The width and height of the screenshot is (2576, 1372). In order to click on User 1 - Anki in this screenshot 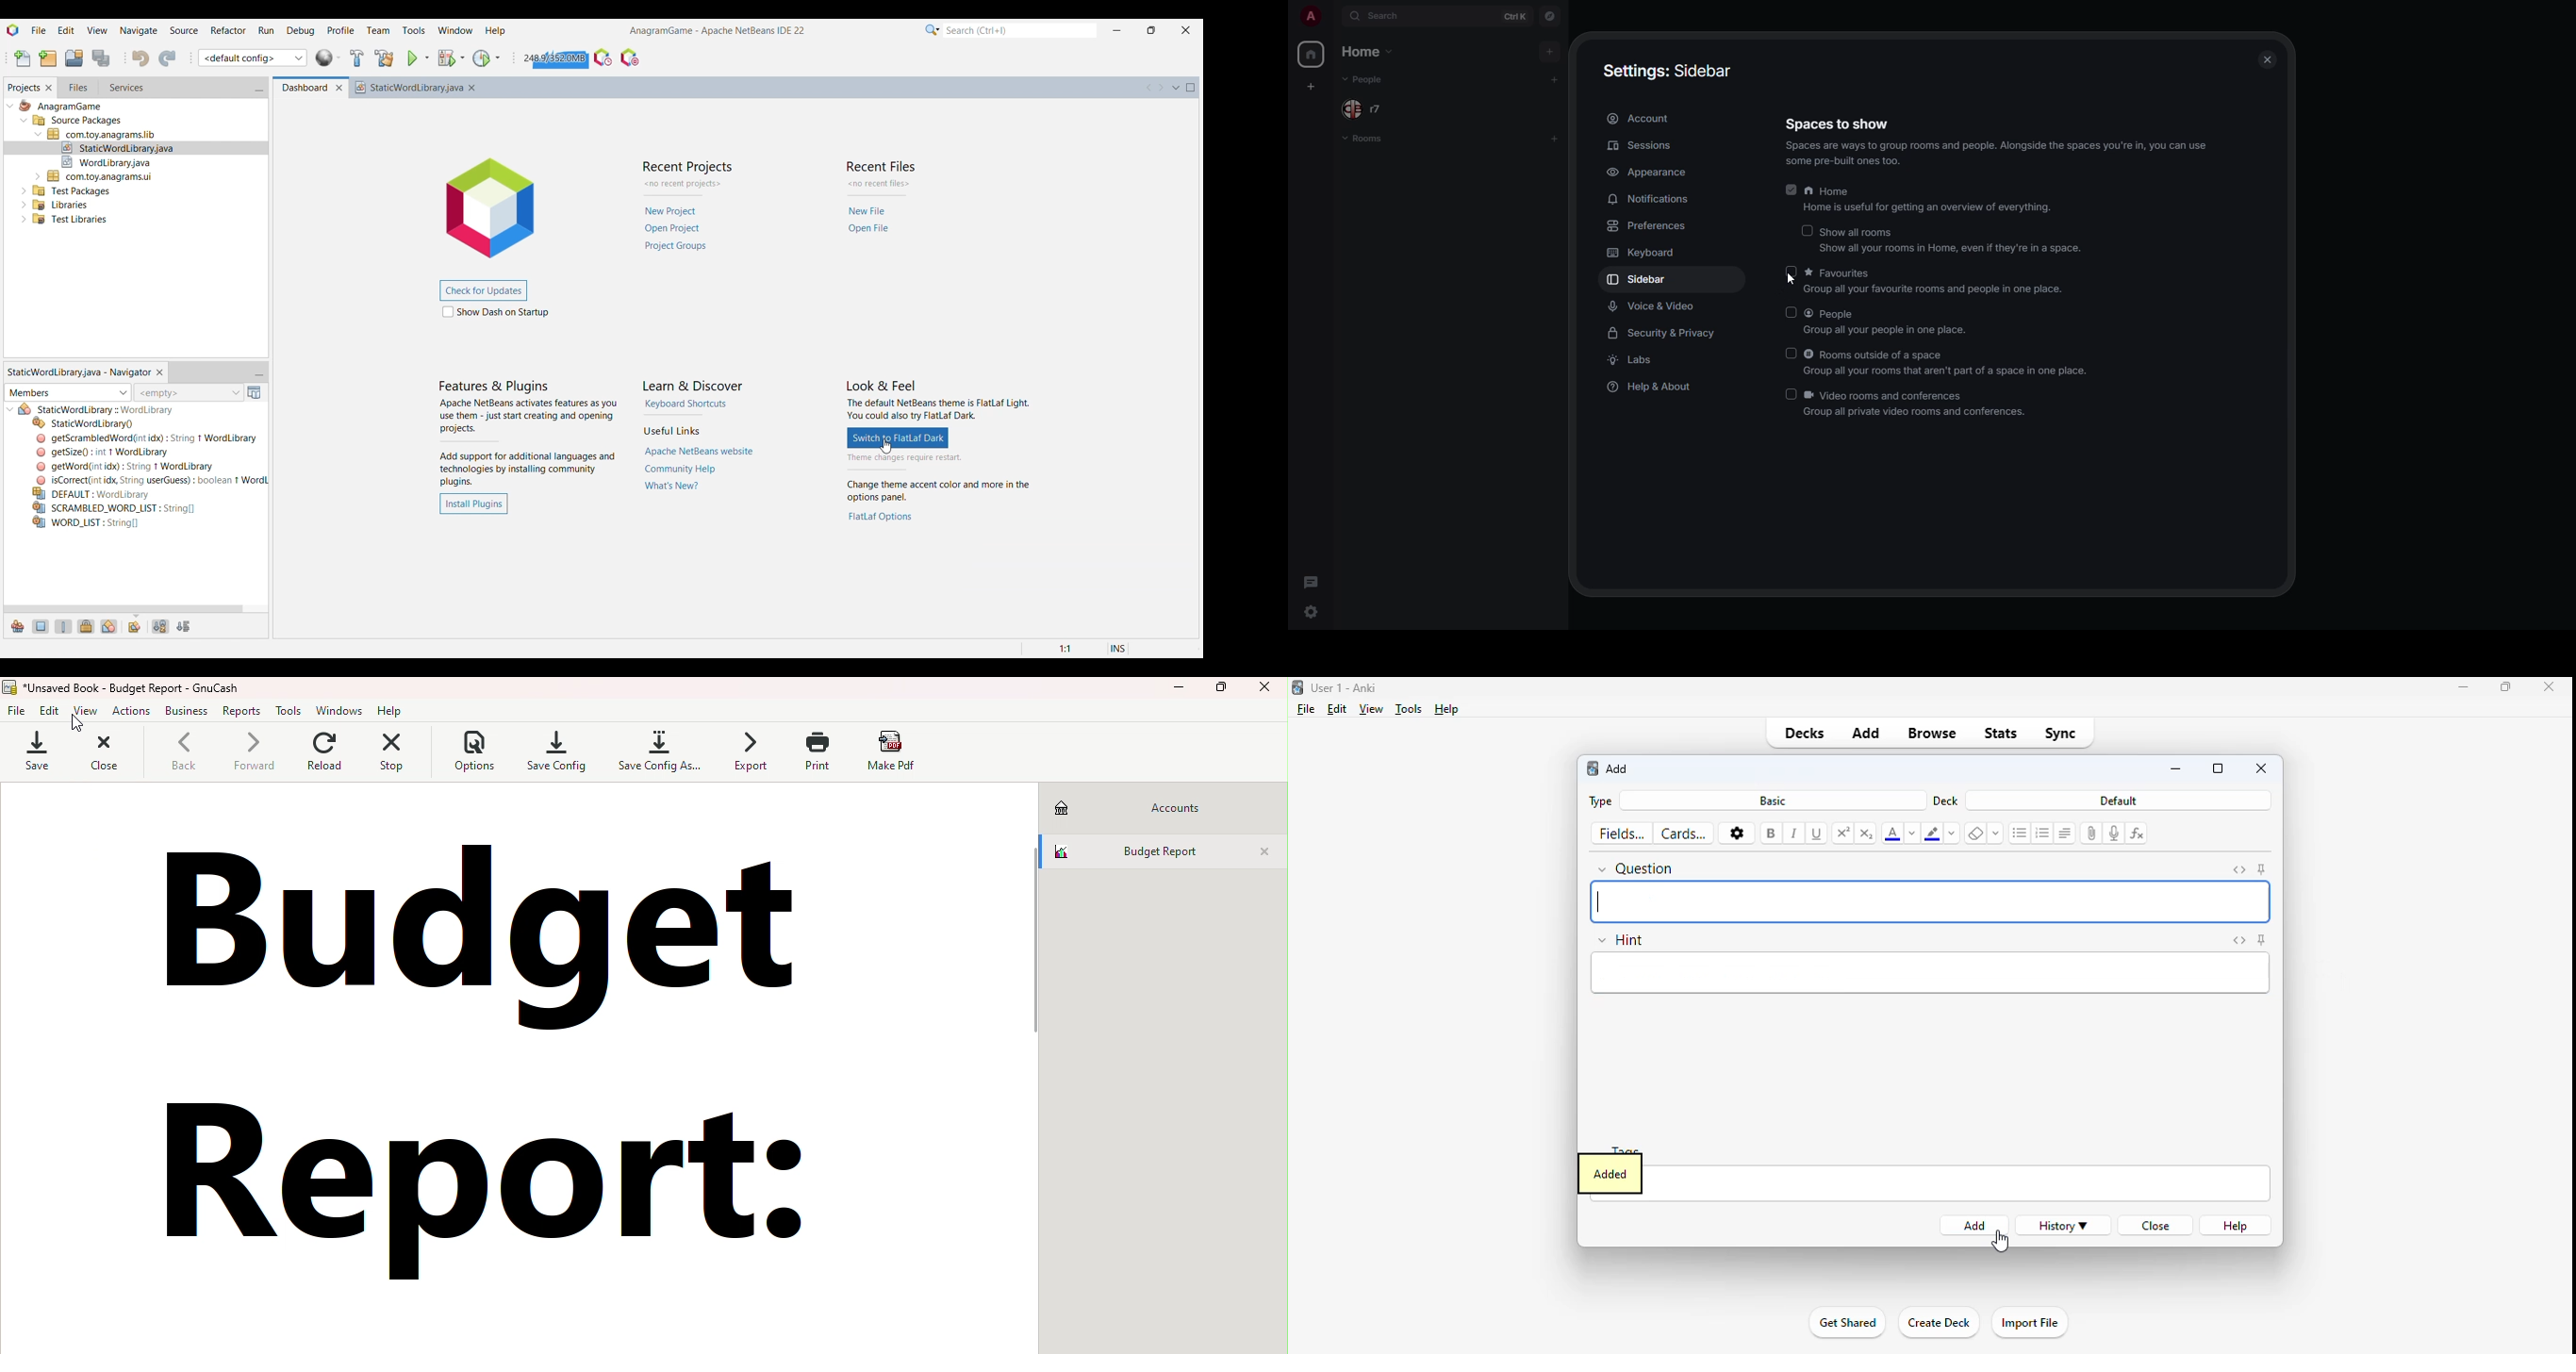, I will do `click(1345, 687)`.